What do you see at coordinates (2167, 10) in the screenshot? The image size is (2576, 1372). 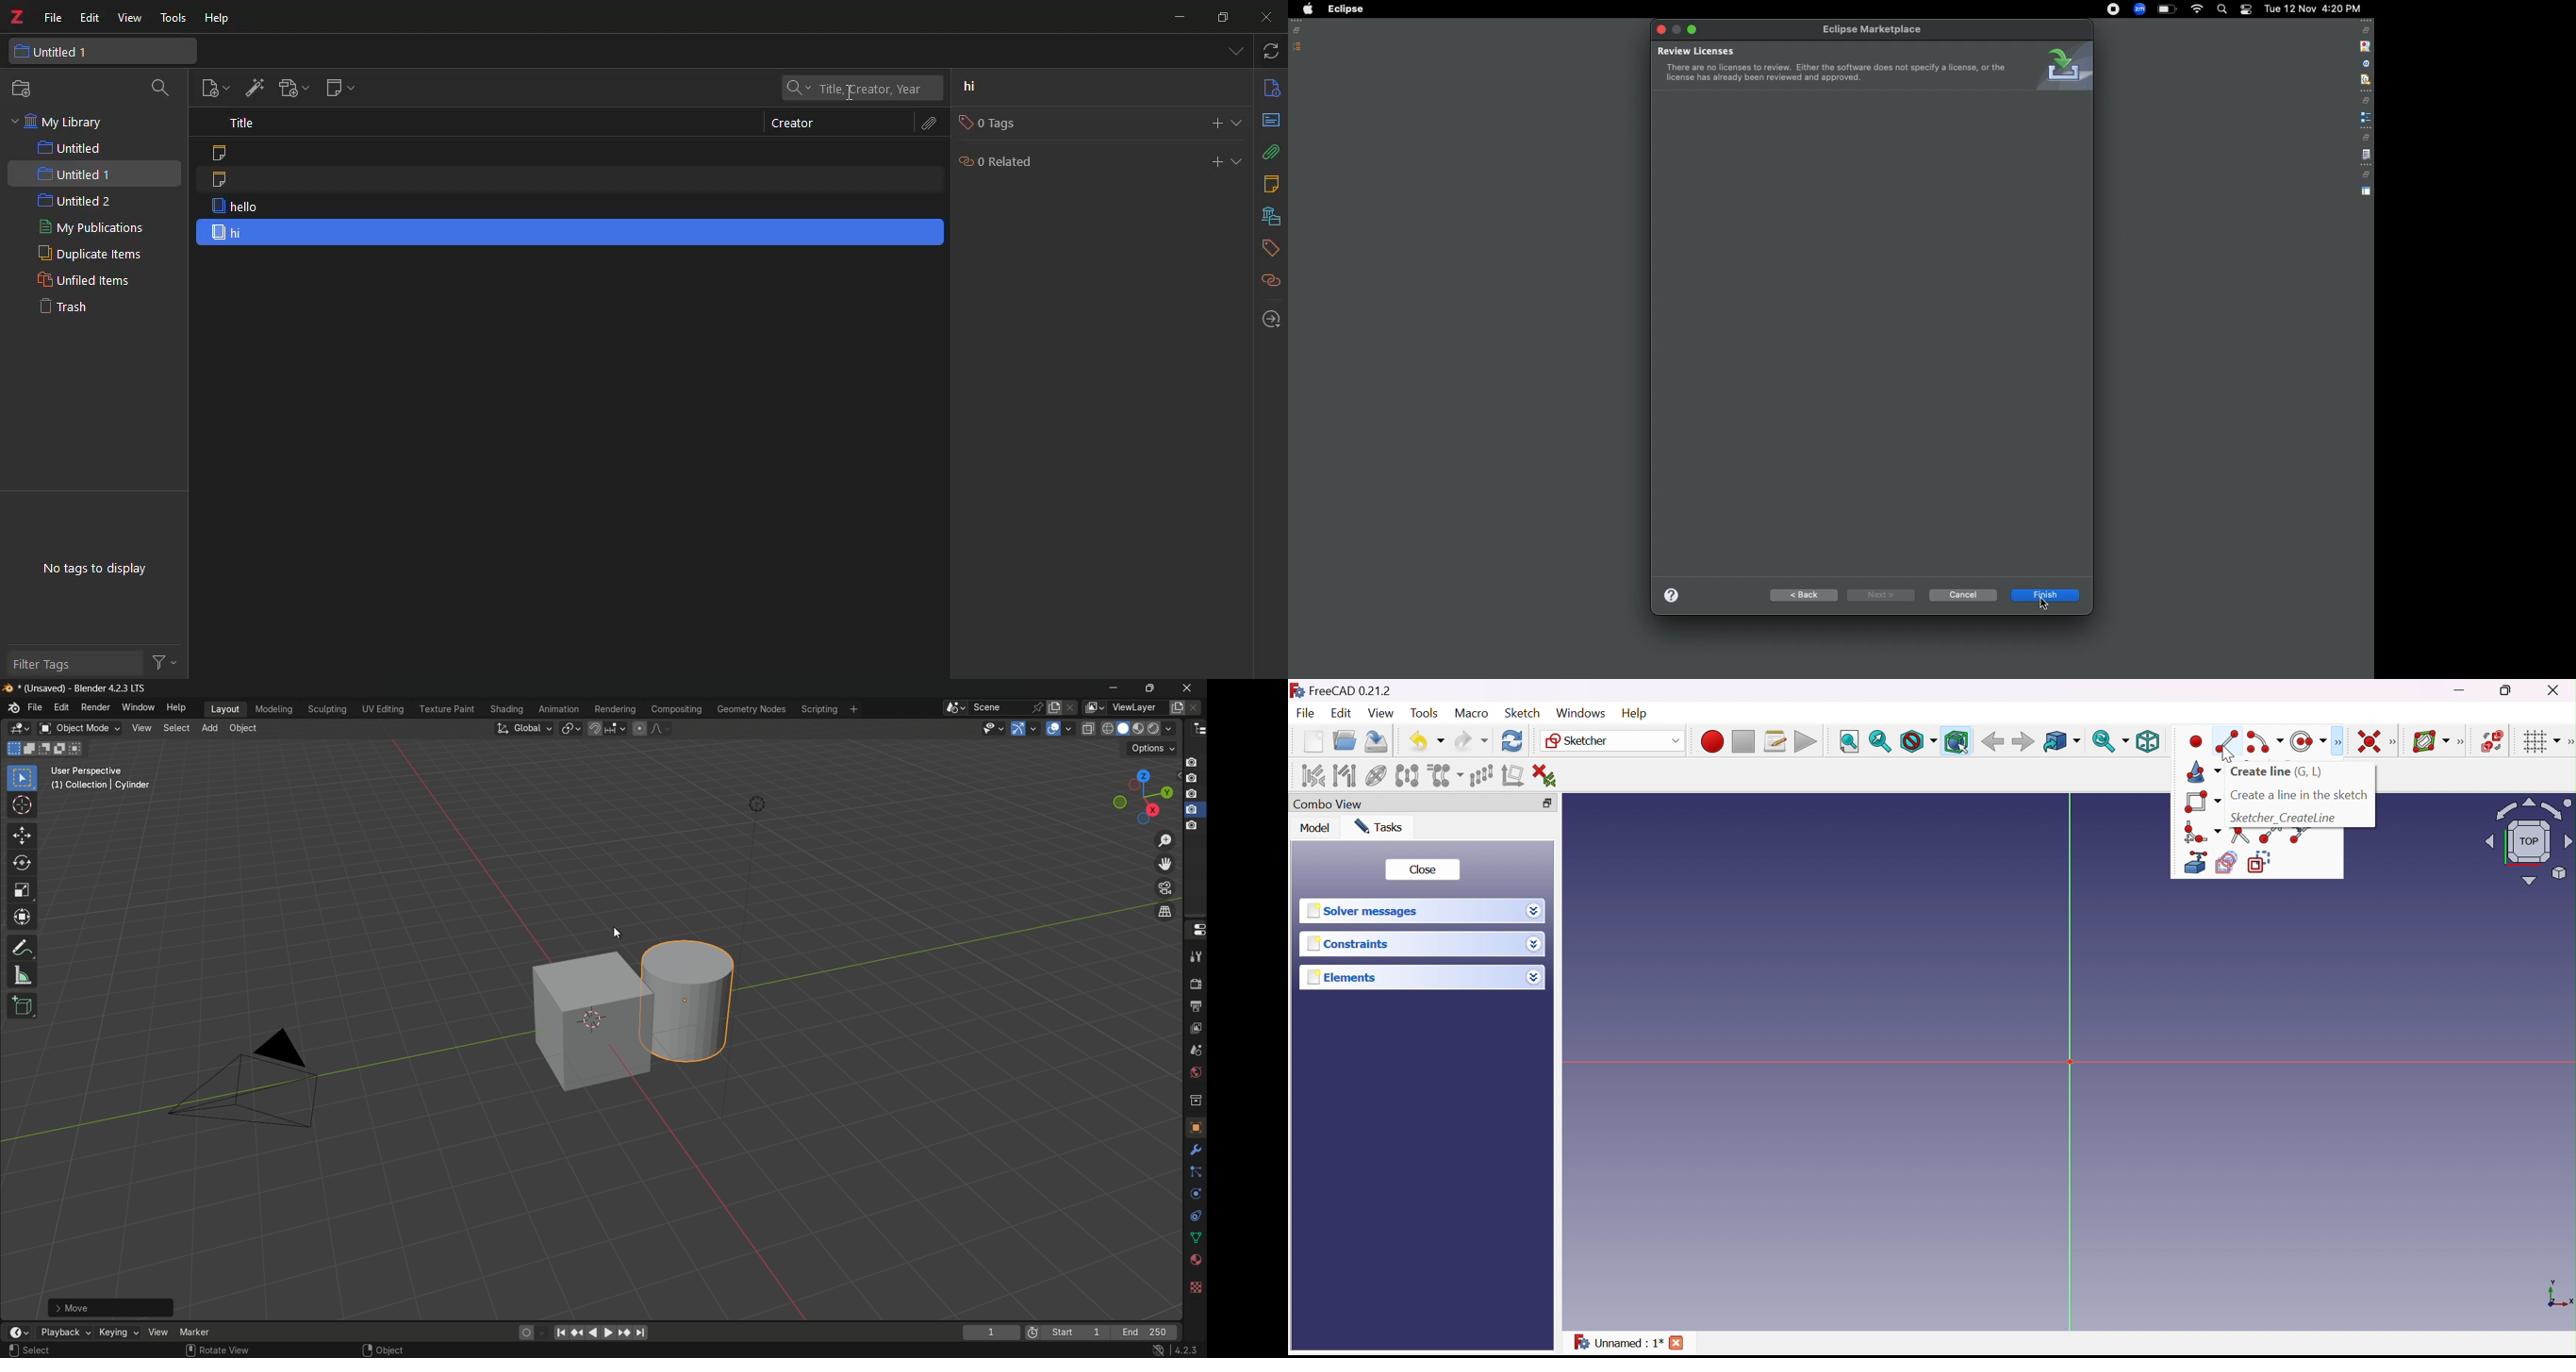 I see `Charge` at bounding box center [2167, 10].